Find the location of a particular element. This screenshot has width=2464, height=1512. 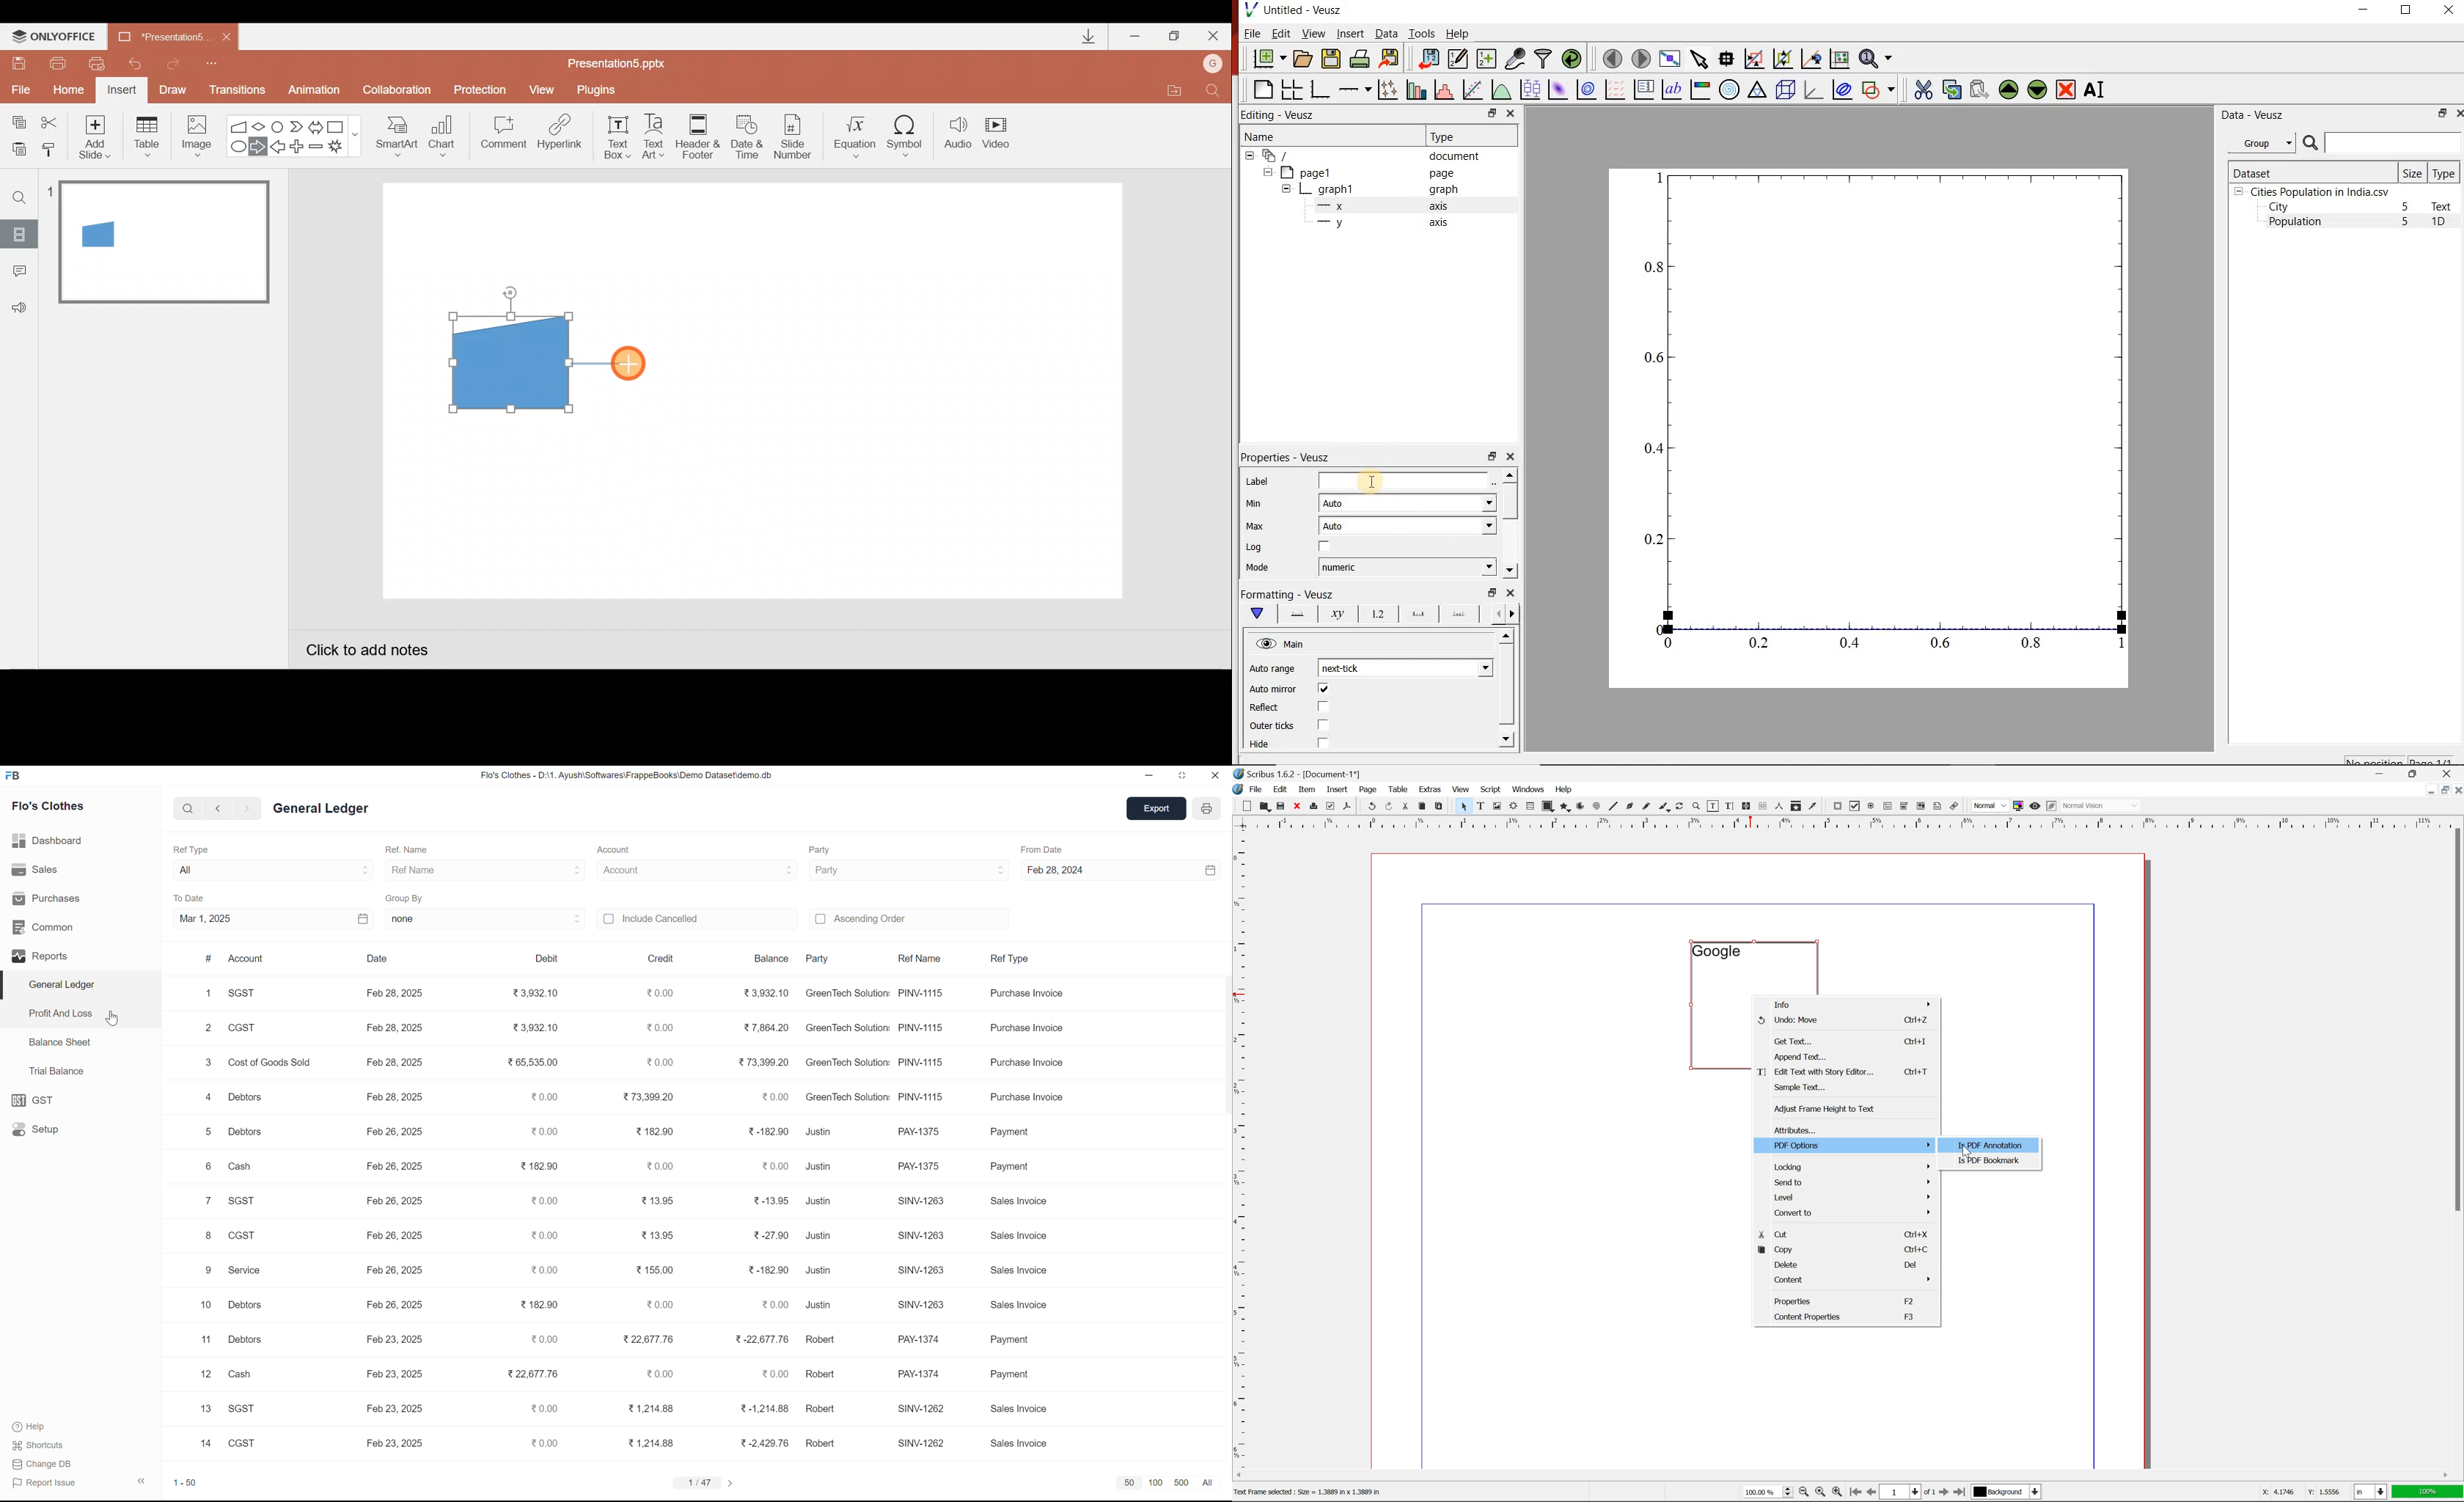

Cash is located at coordinates (238, 1376).